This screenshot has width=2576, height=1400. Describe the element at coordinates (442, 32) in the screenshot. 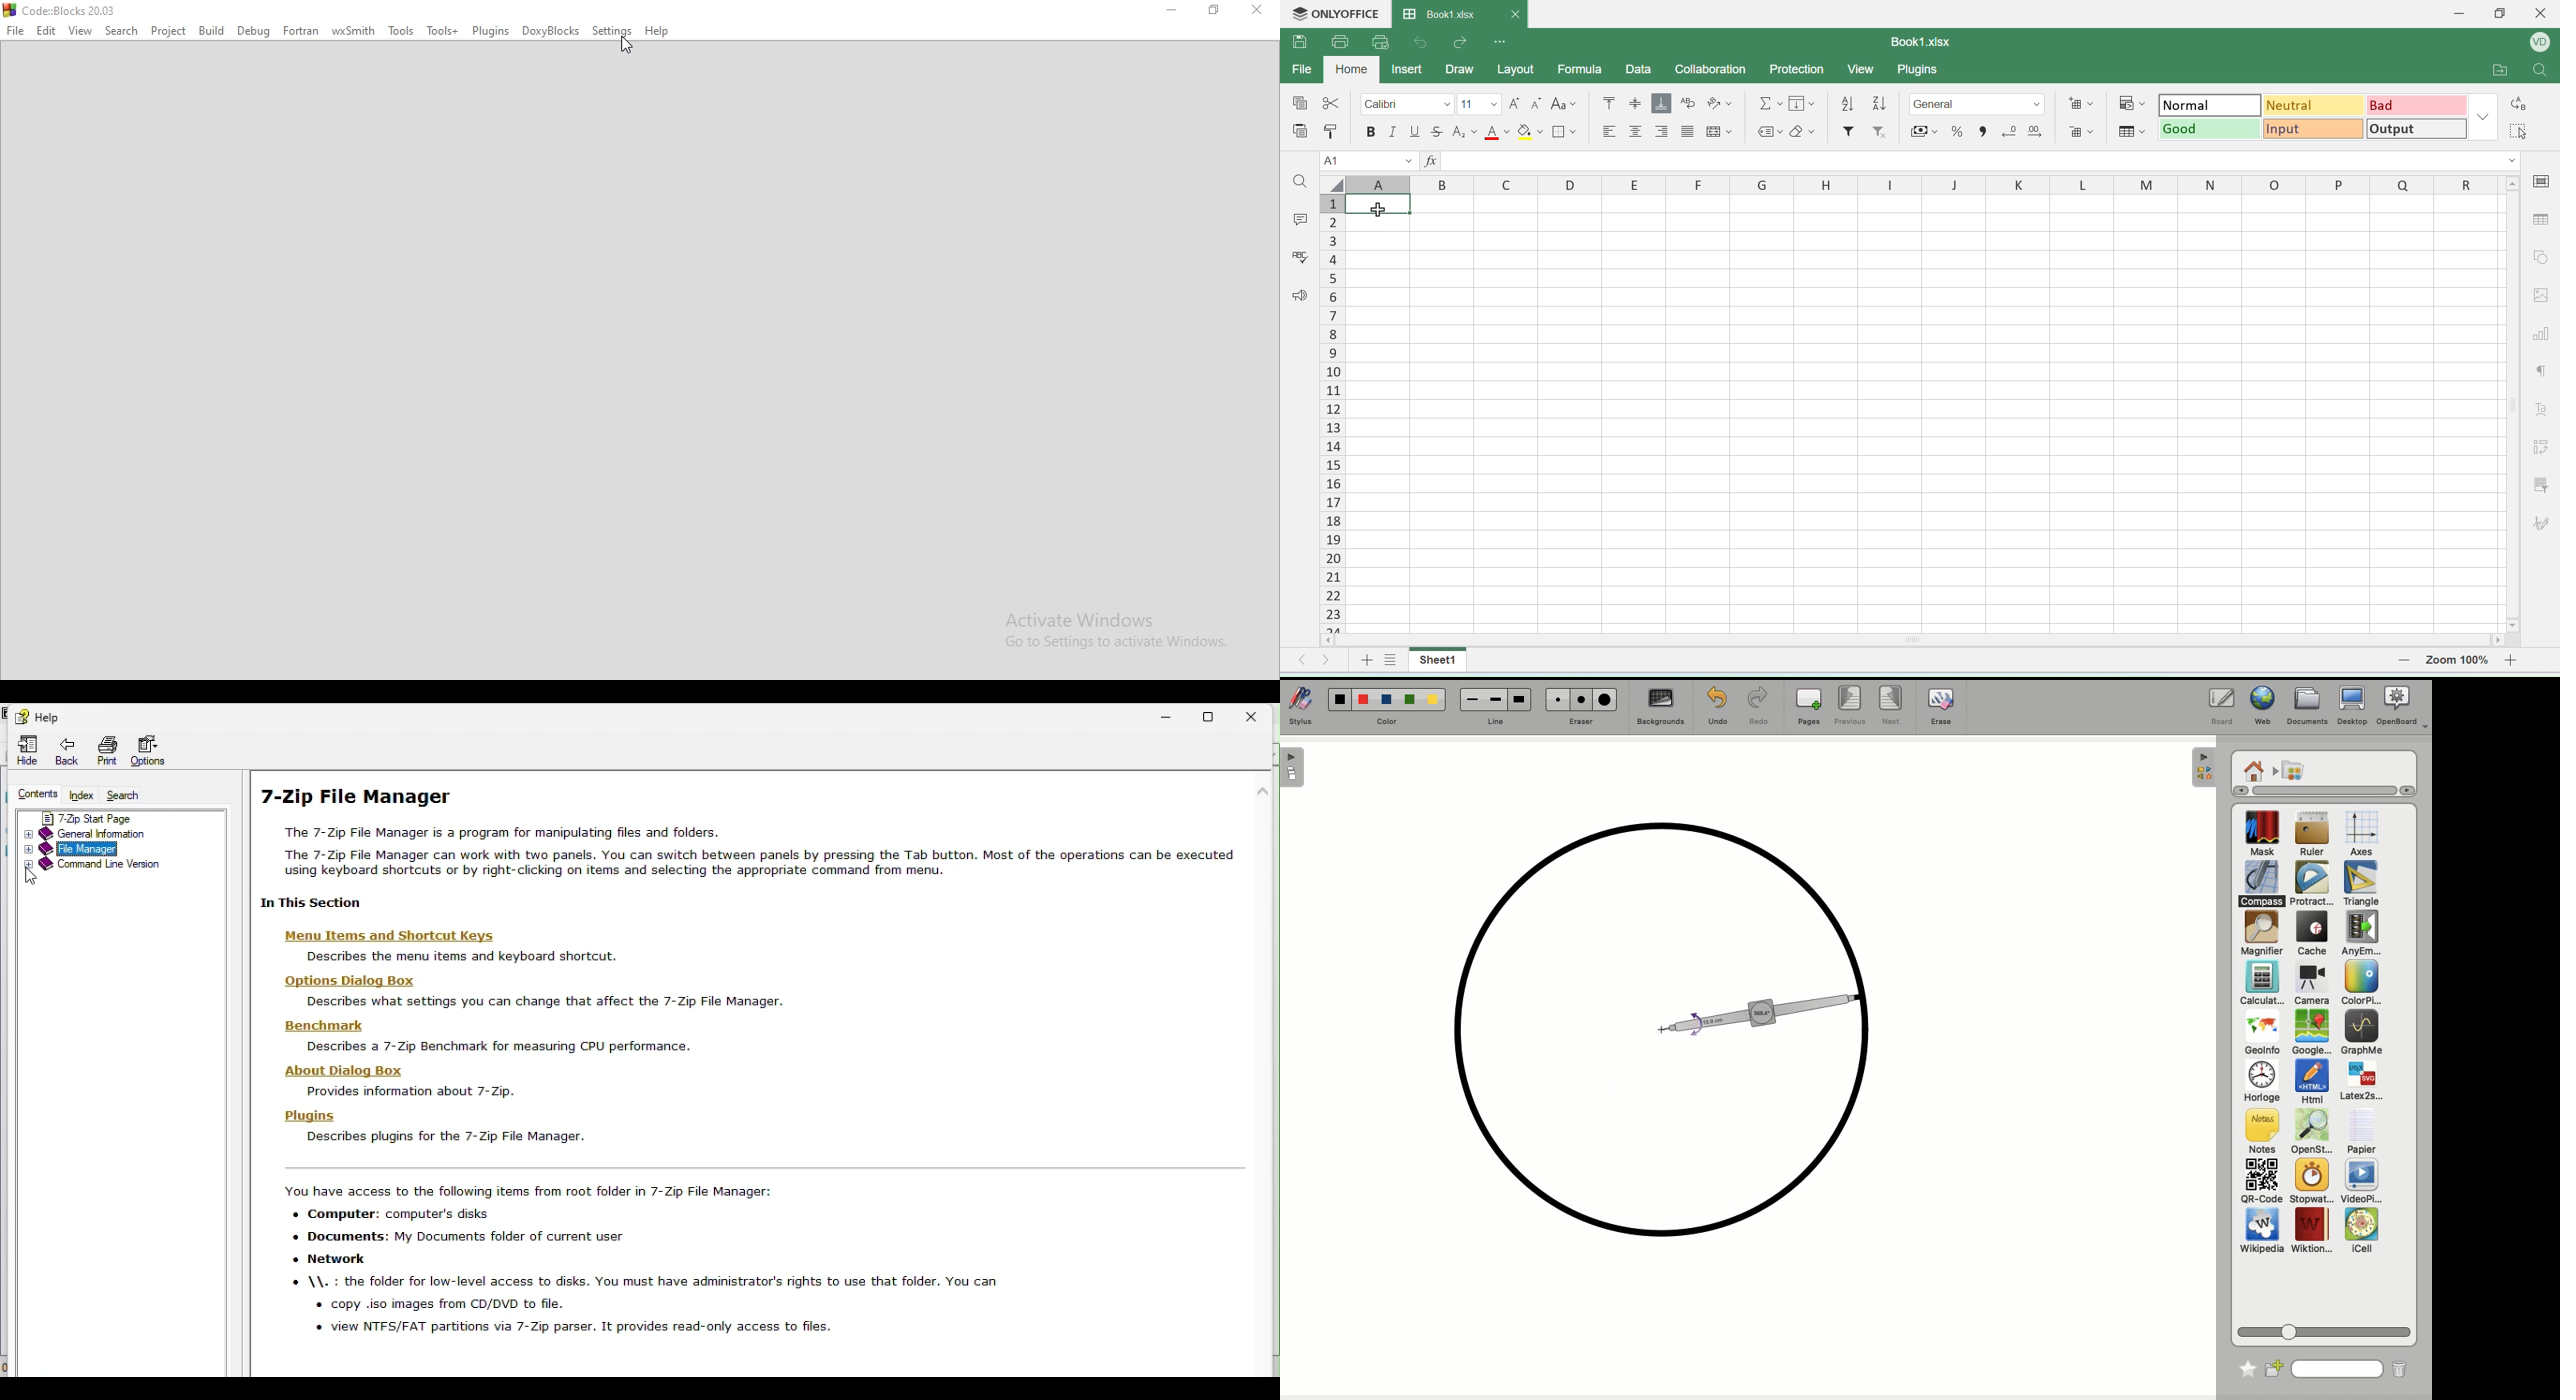

I see `Tools+` at that location.